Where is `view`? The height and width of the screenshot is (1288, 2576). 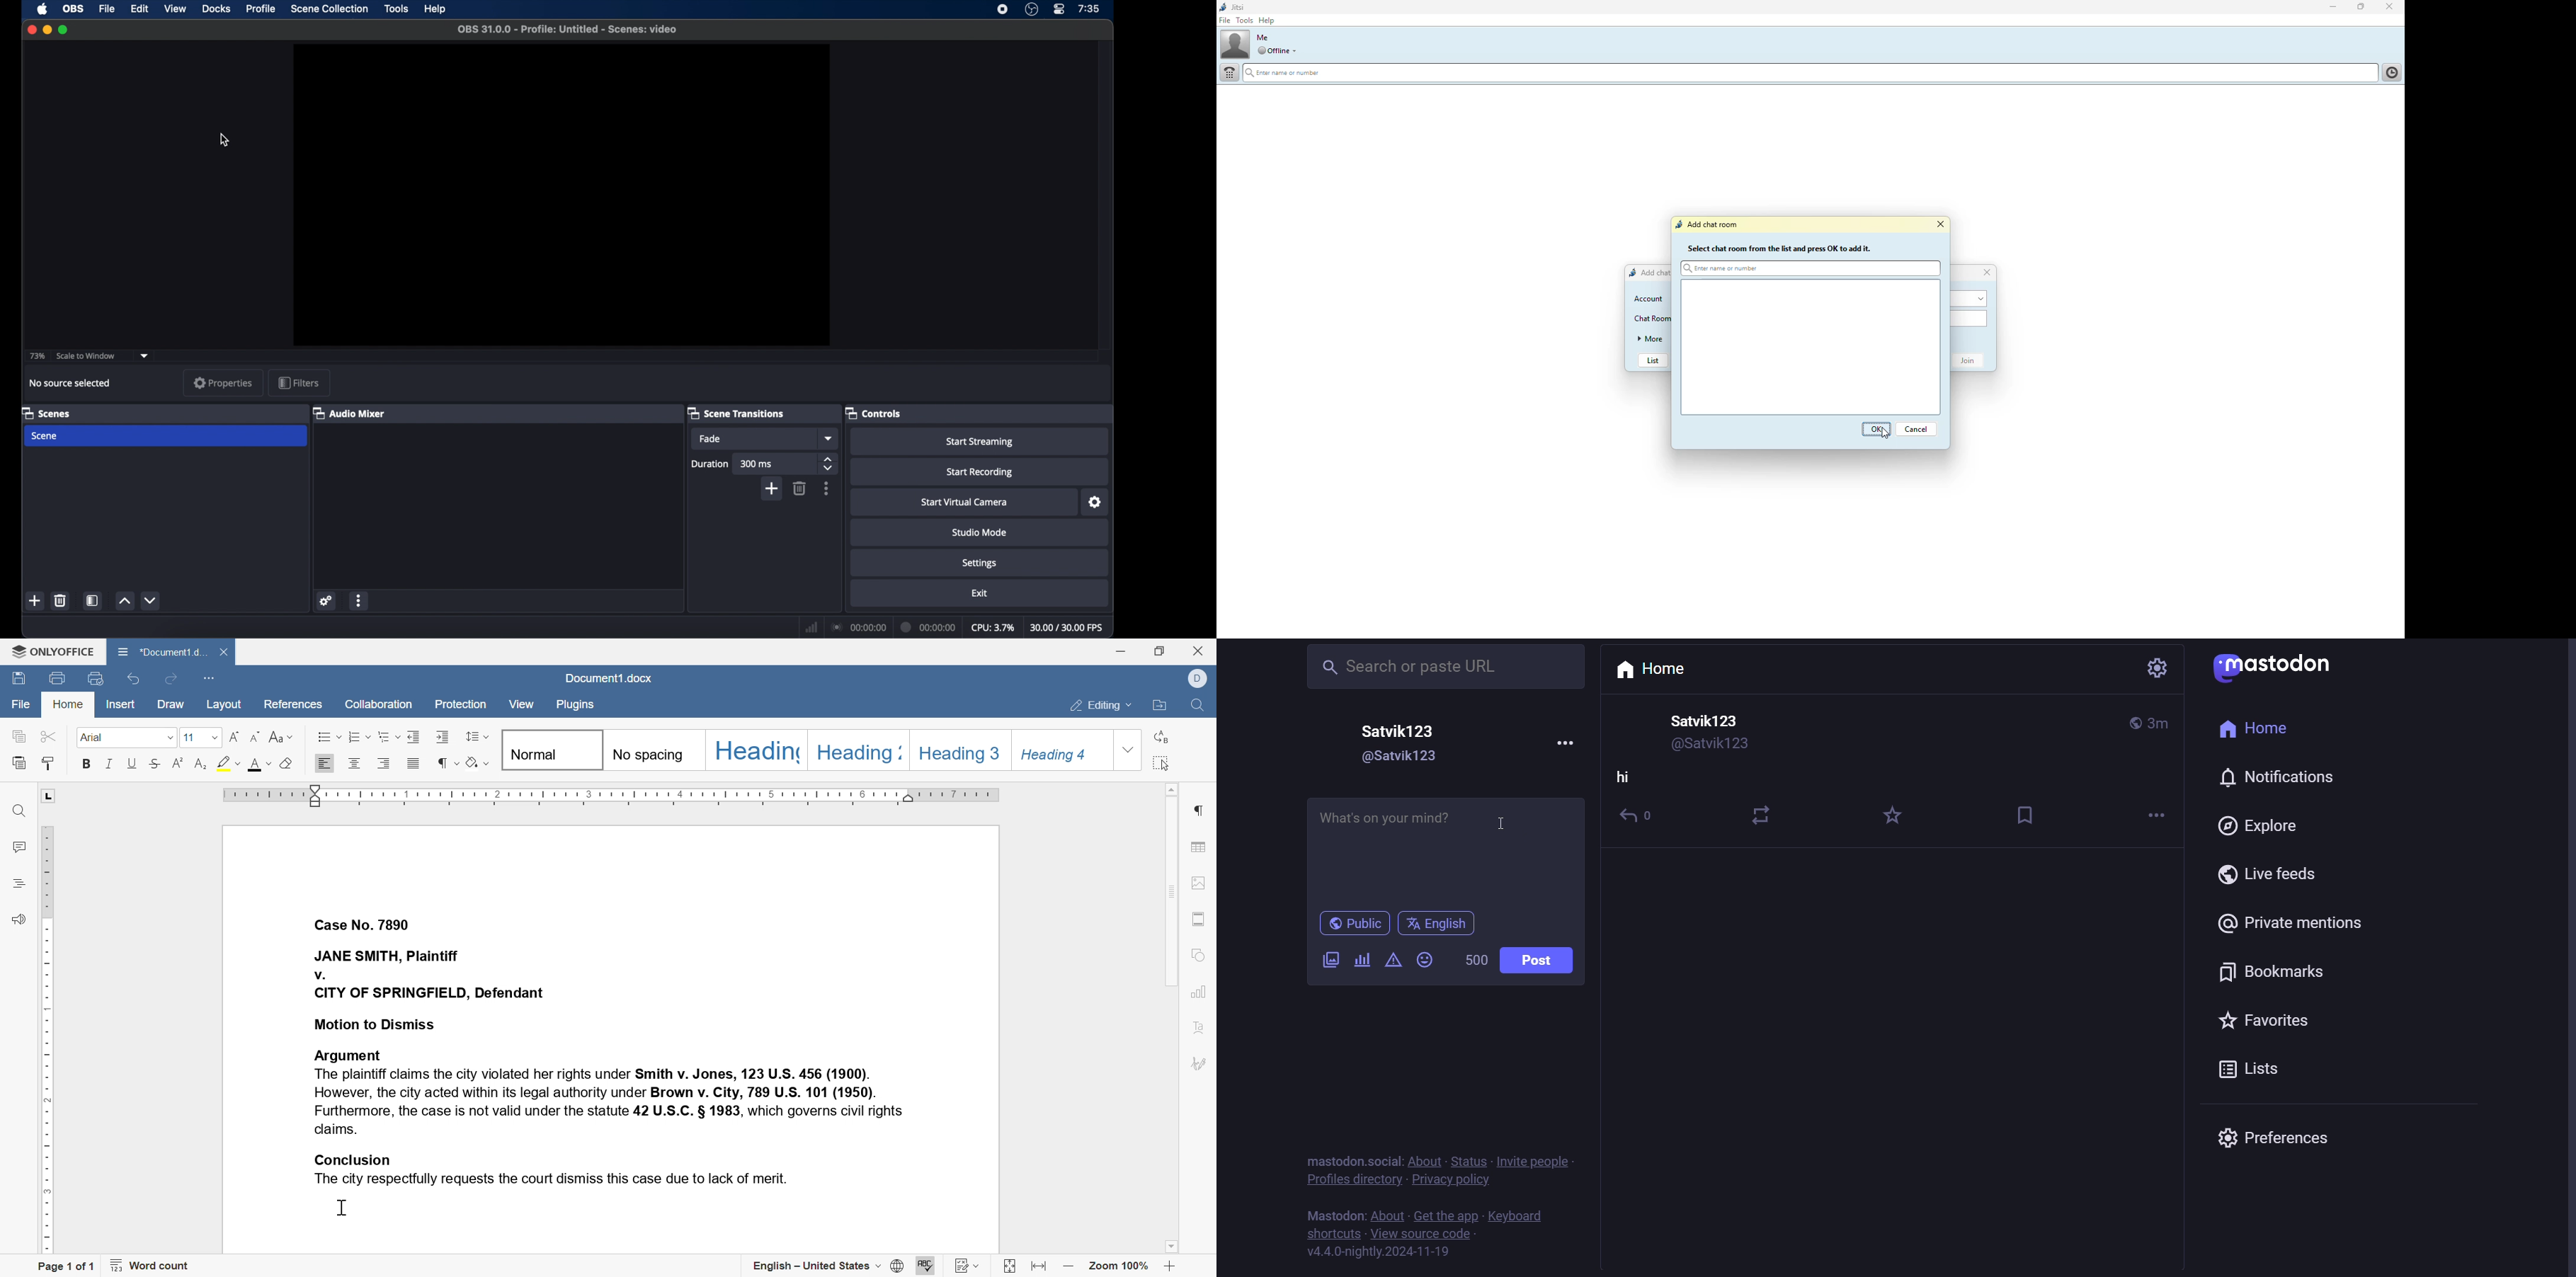
view is located at coordinates (521, 704).